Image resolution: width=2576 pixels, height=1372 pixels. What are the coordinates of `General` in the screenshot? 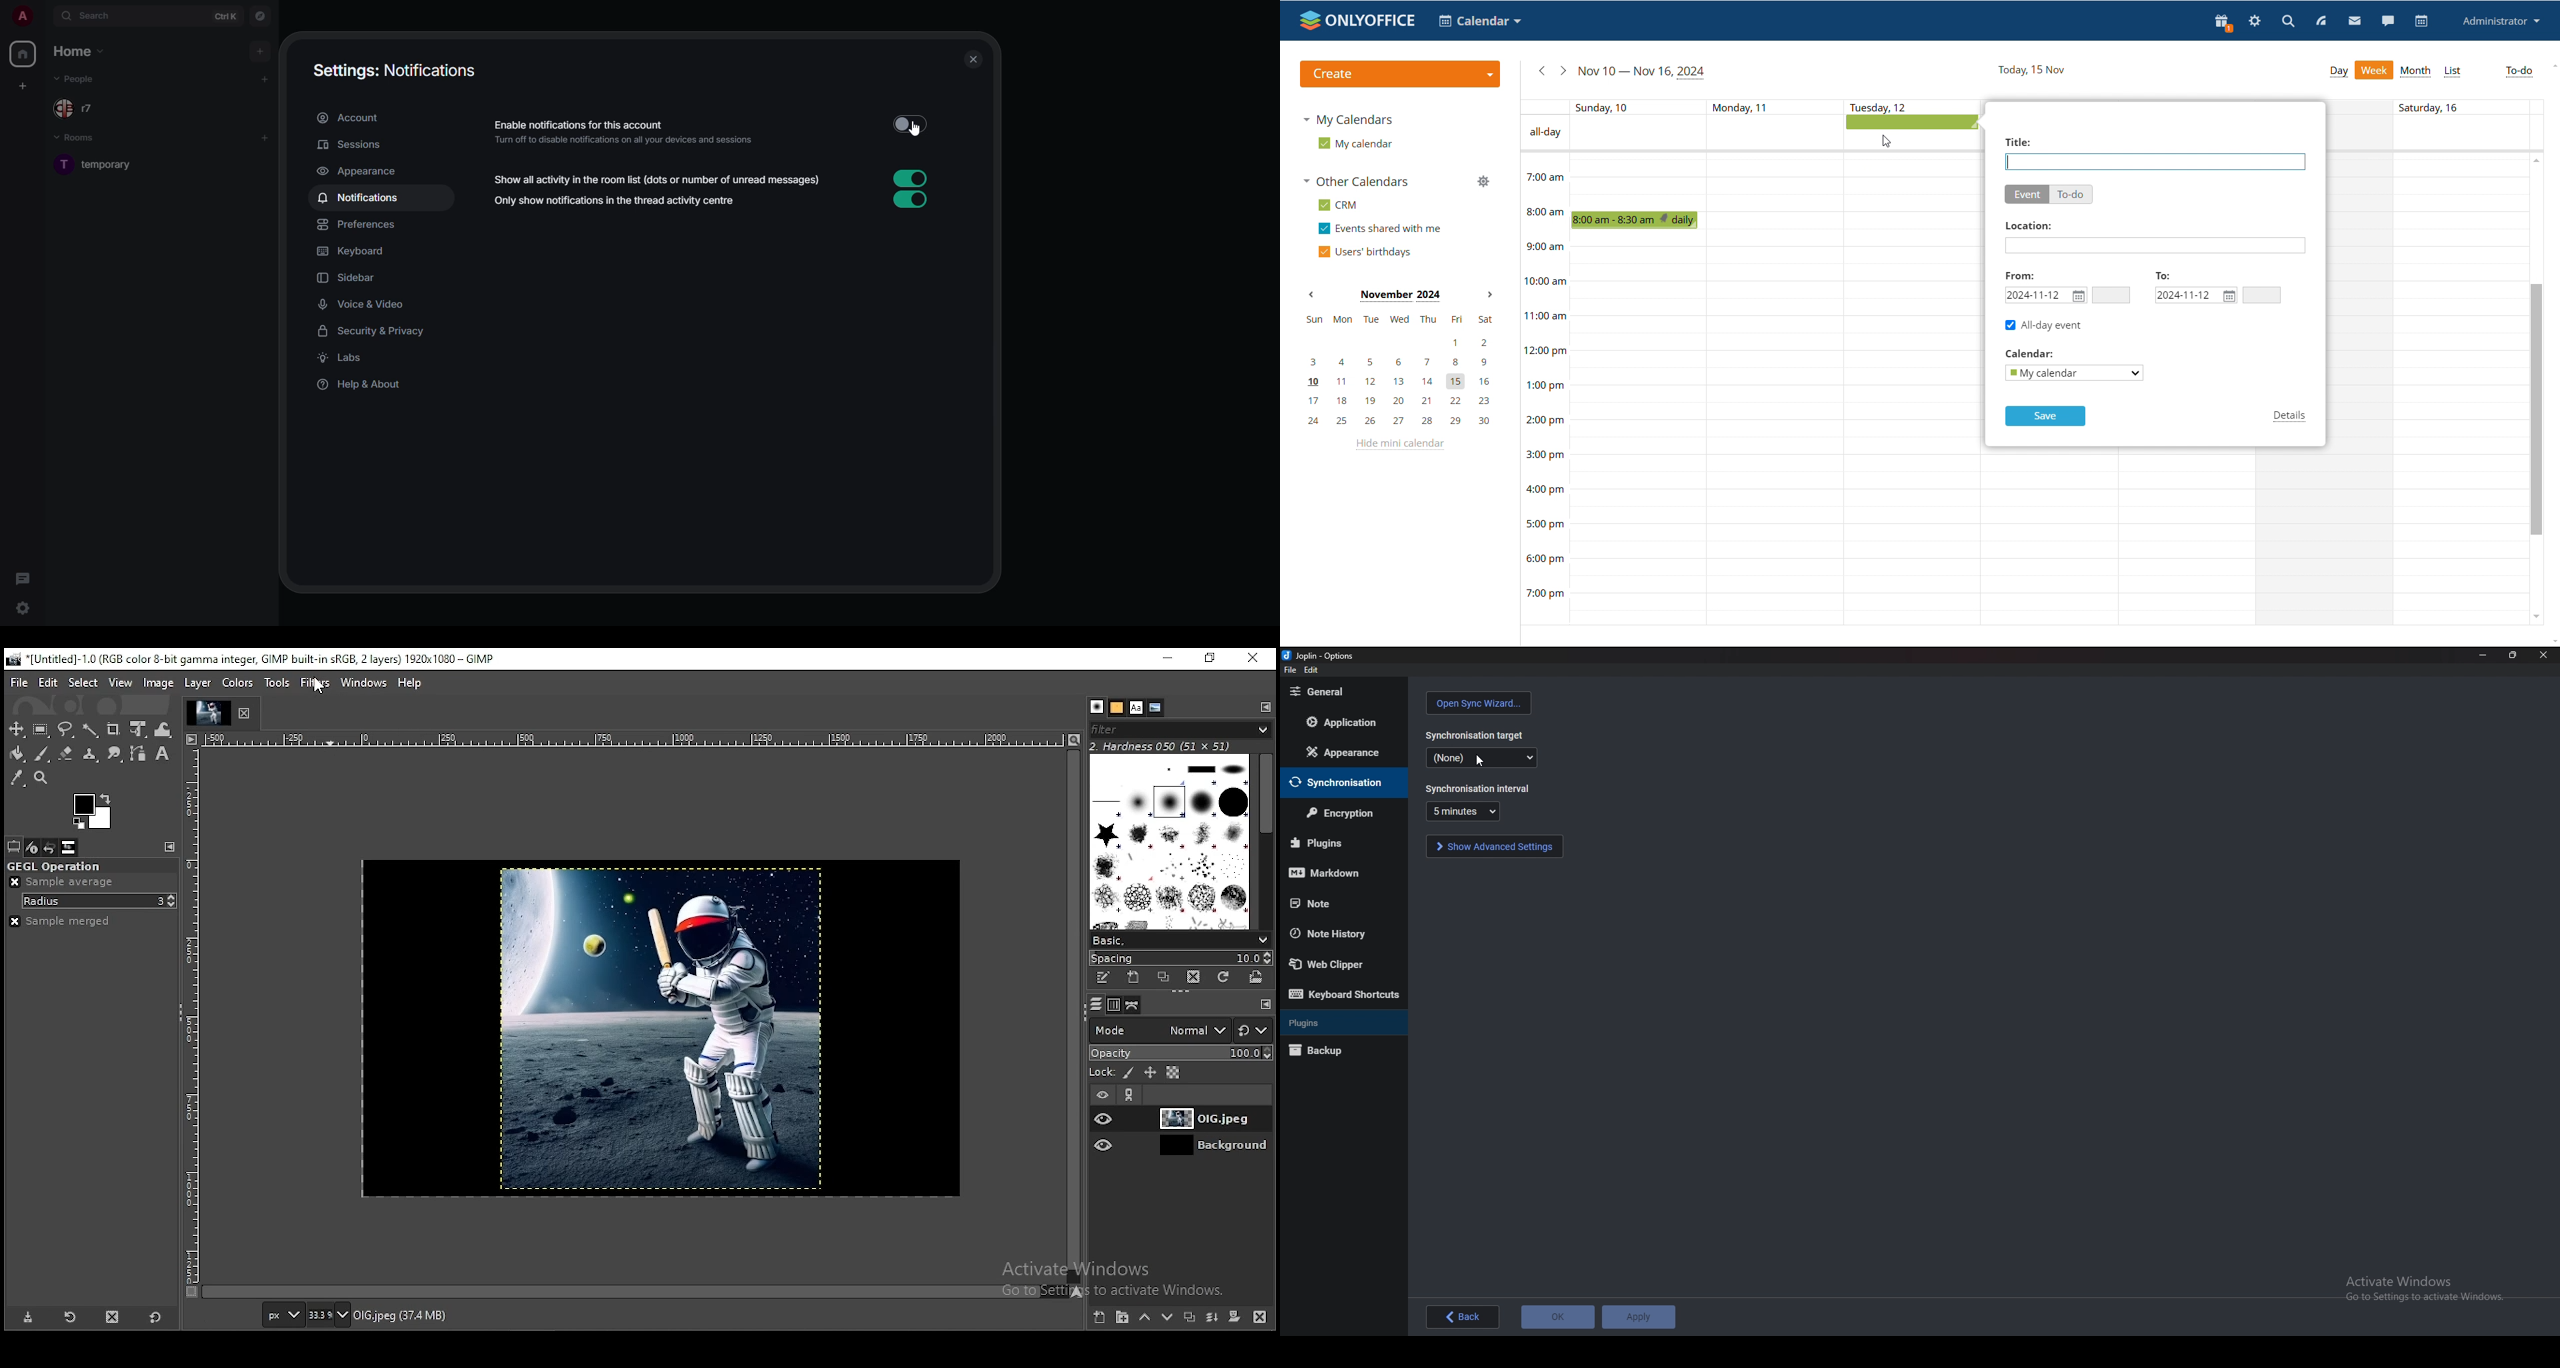 It's located at (1342, 691).